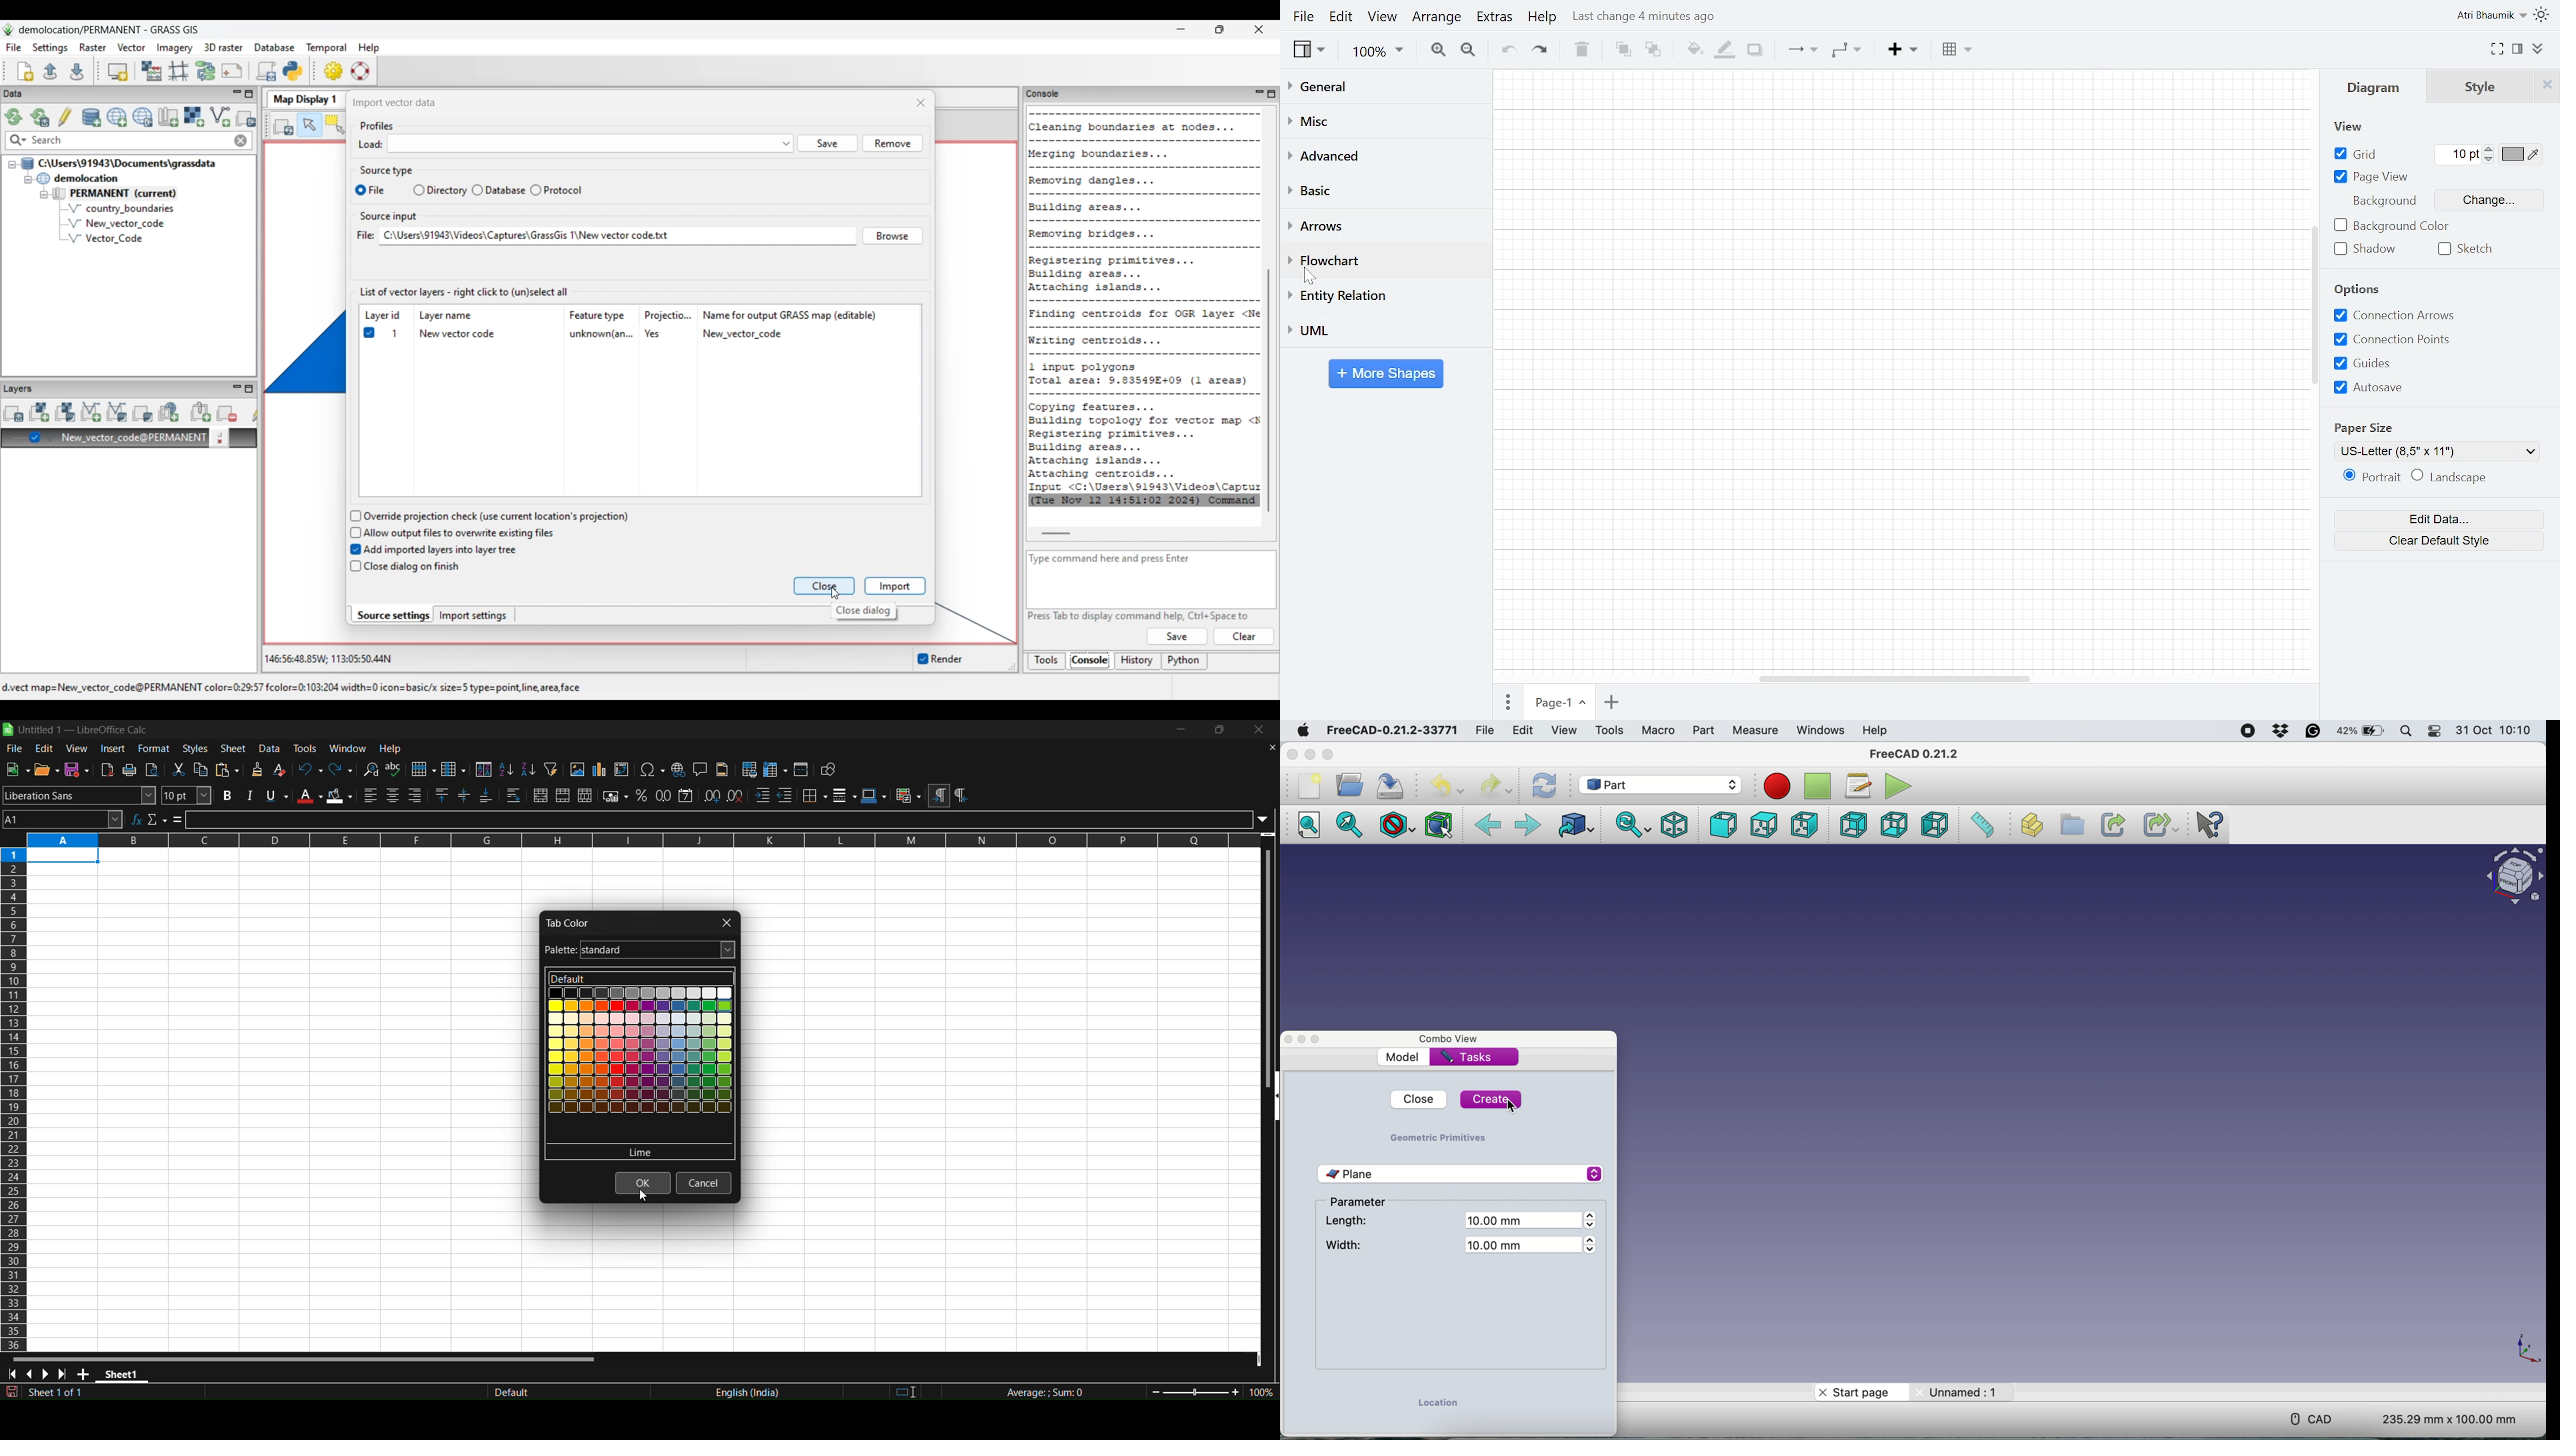  I want to click on length, so click(1347, 1222).